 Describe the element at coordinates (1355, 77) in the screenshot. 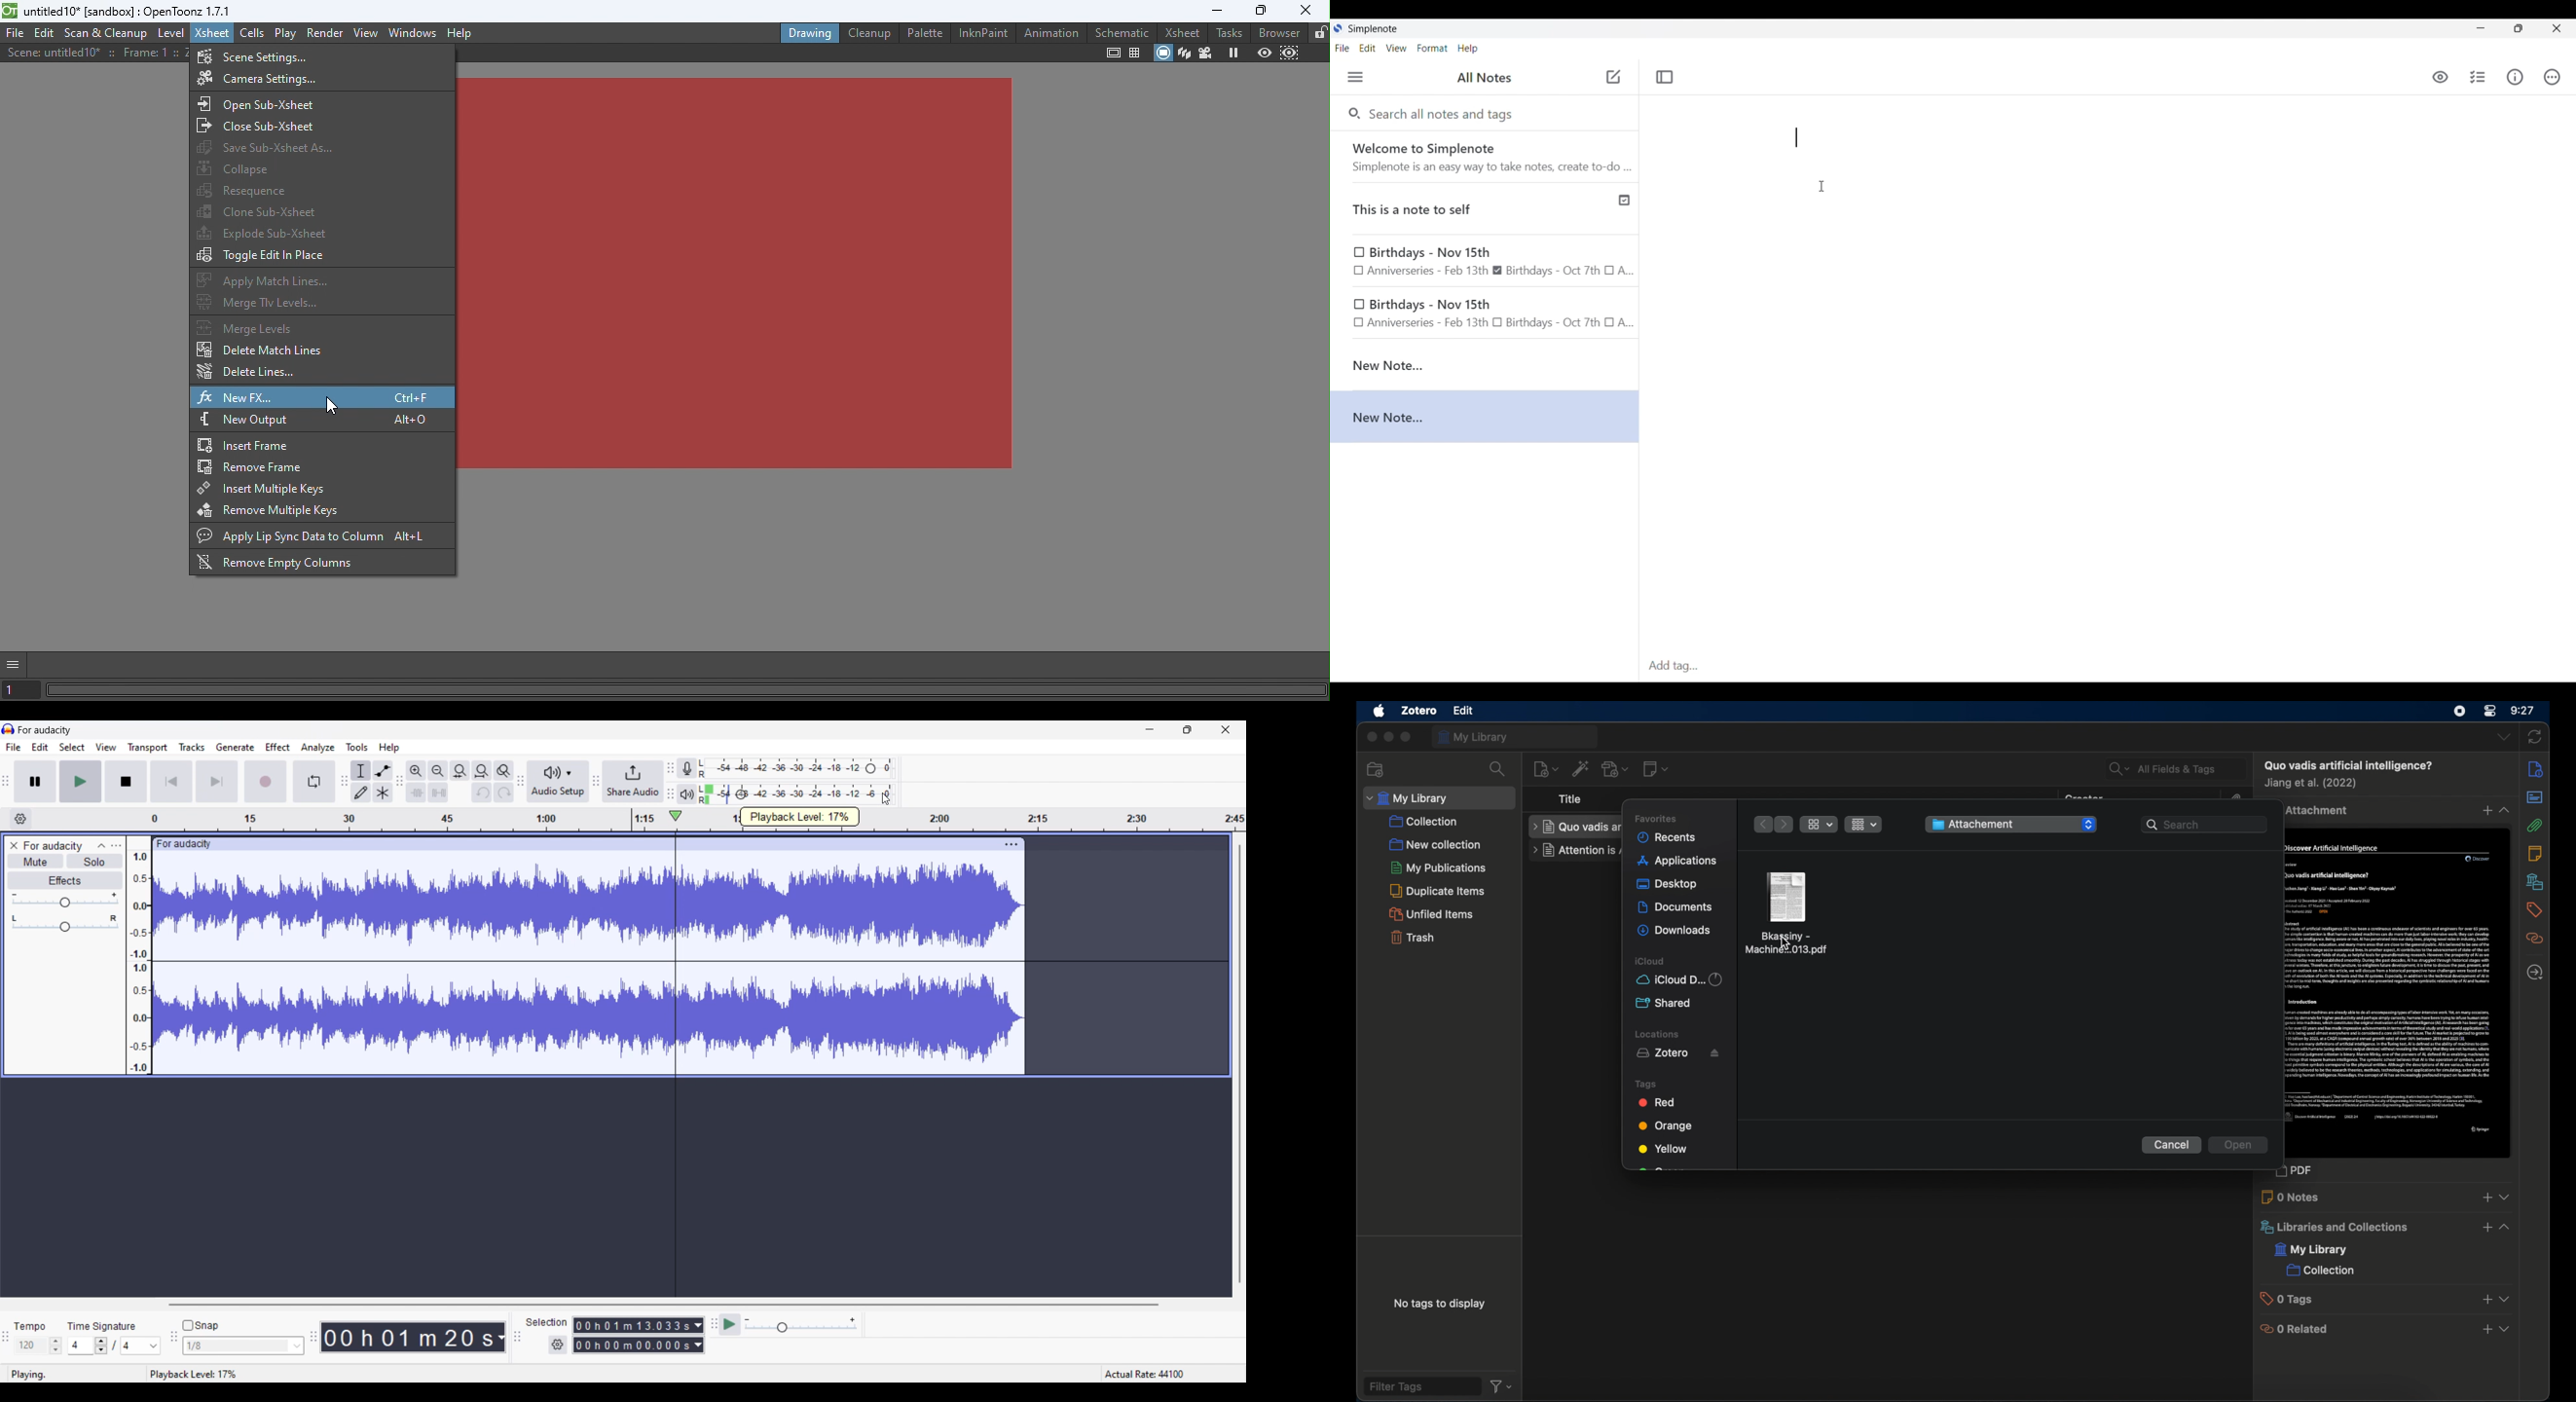

I see `Menu` at that location.